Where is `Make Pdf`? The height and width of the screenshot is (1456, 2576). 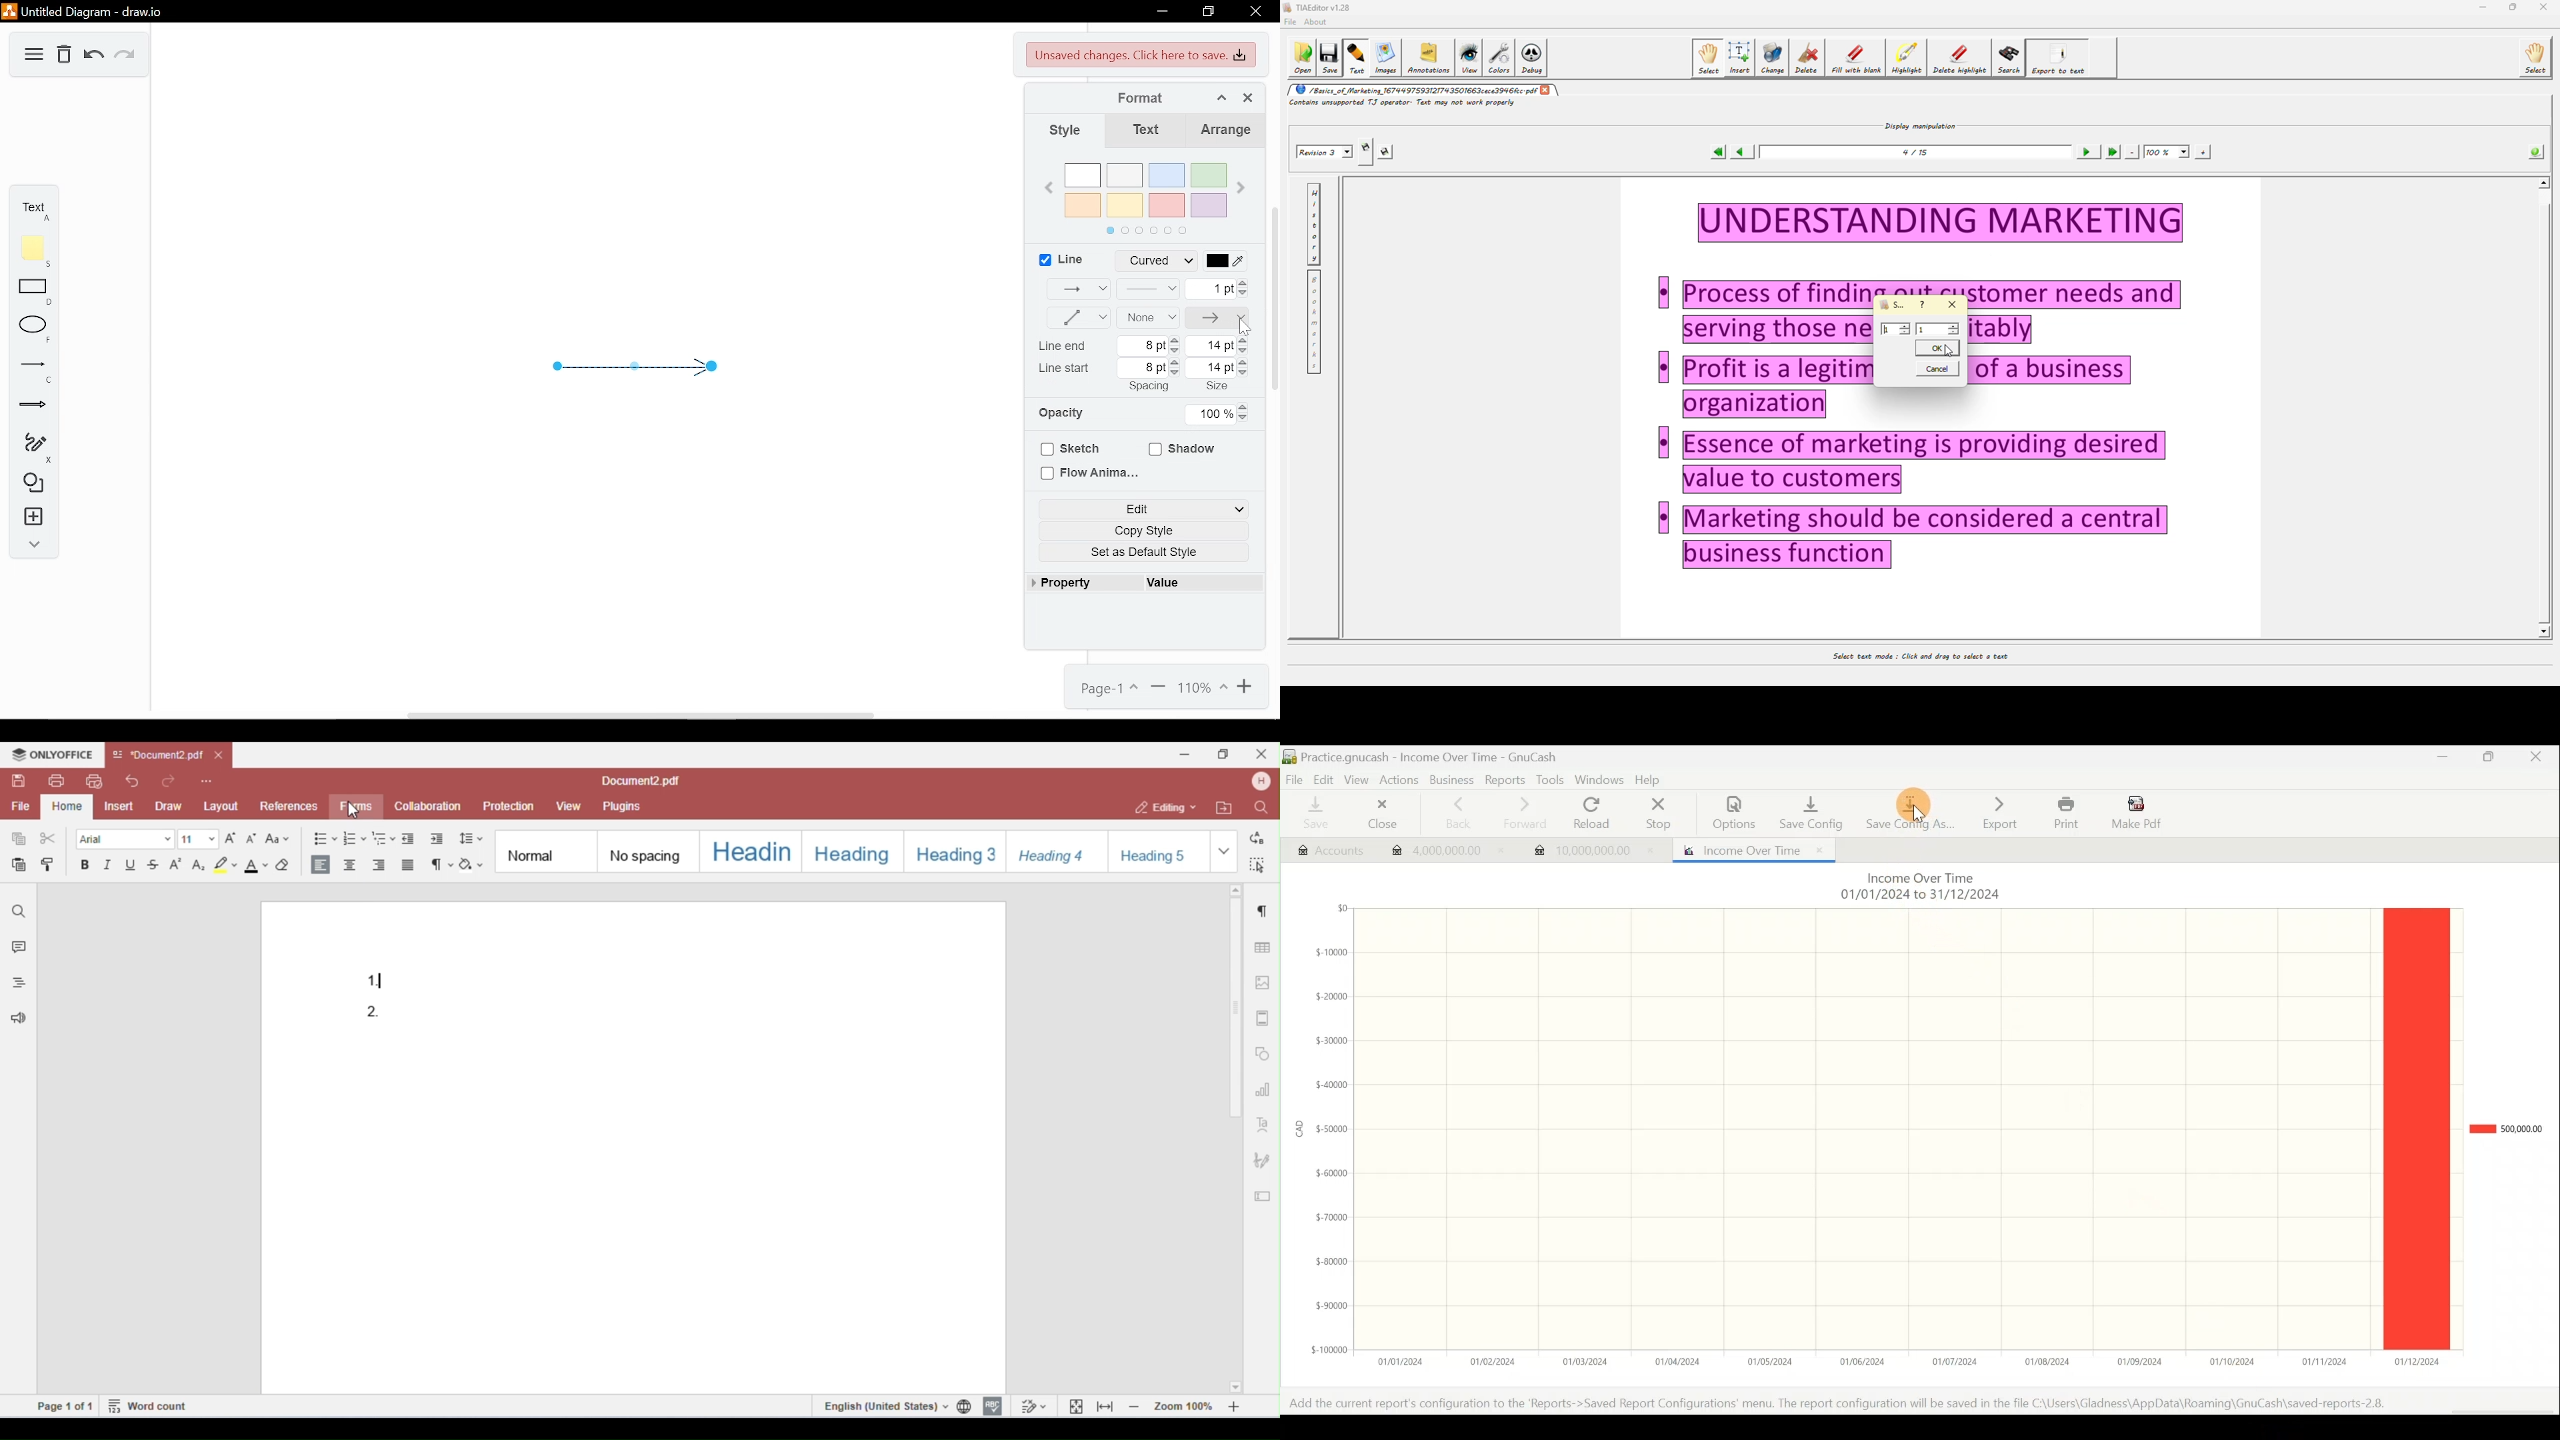 Make Pdf is located at coordinates (2138, 811).